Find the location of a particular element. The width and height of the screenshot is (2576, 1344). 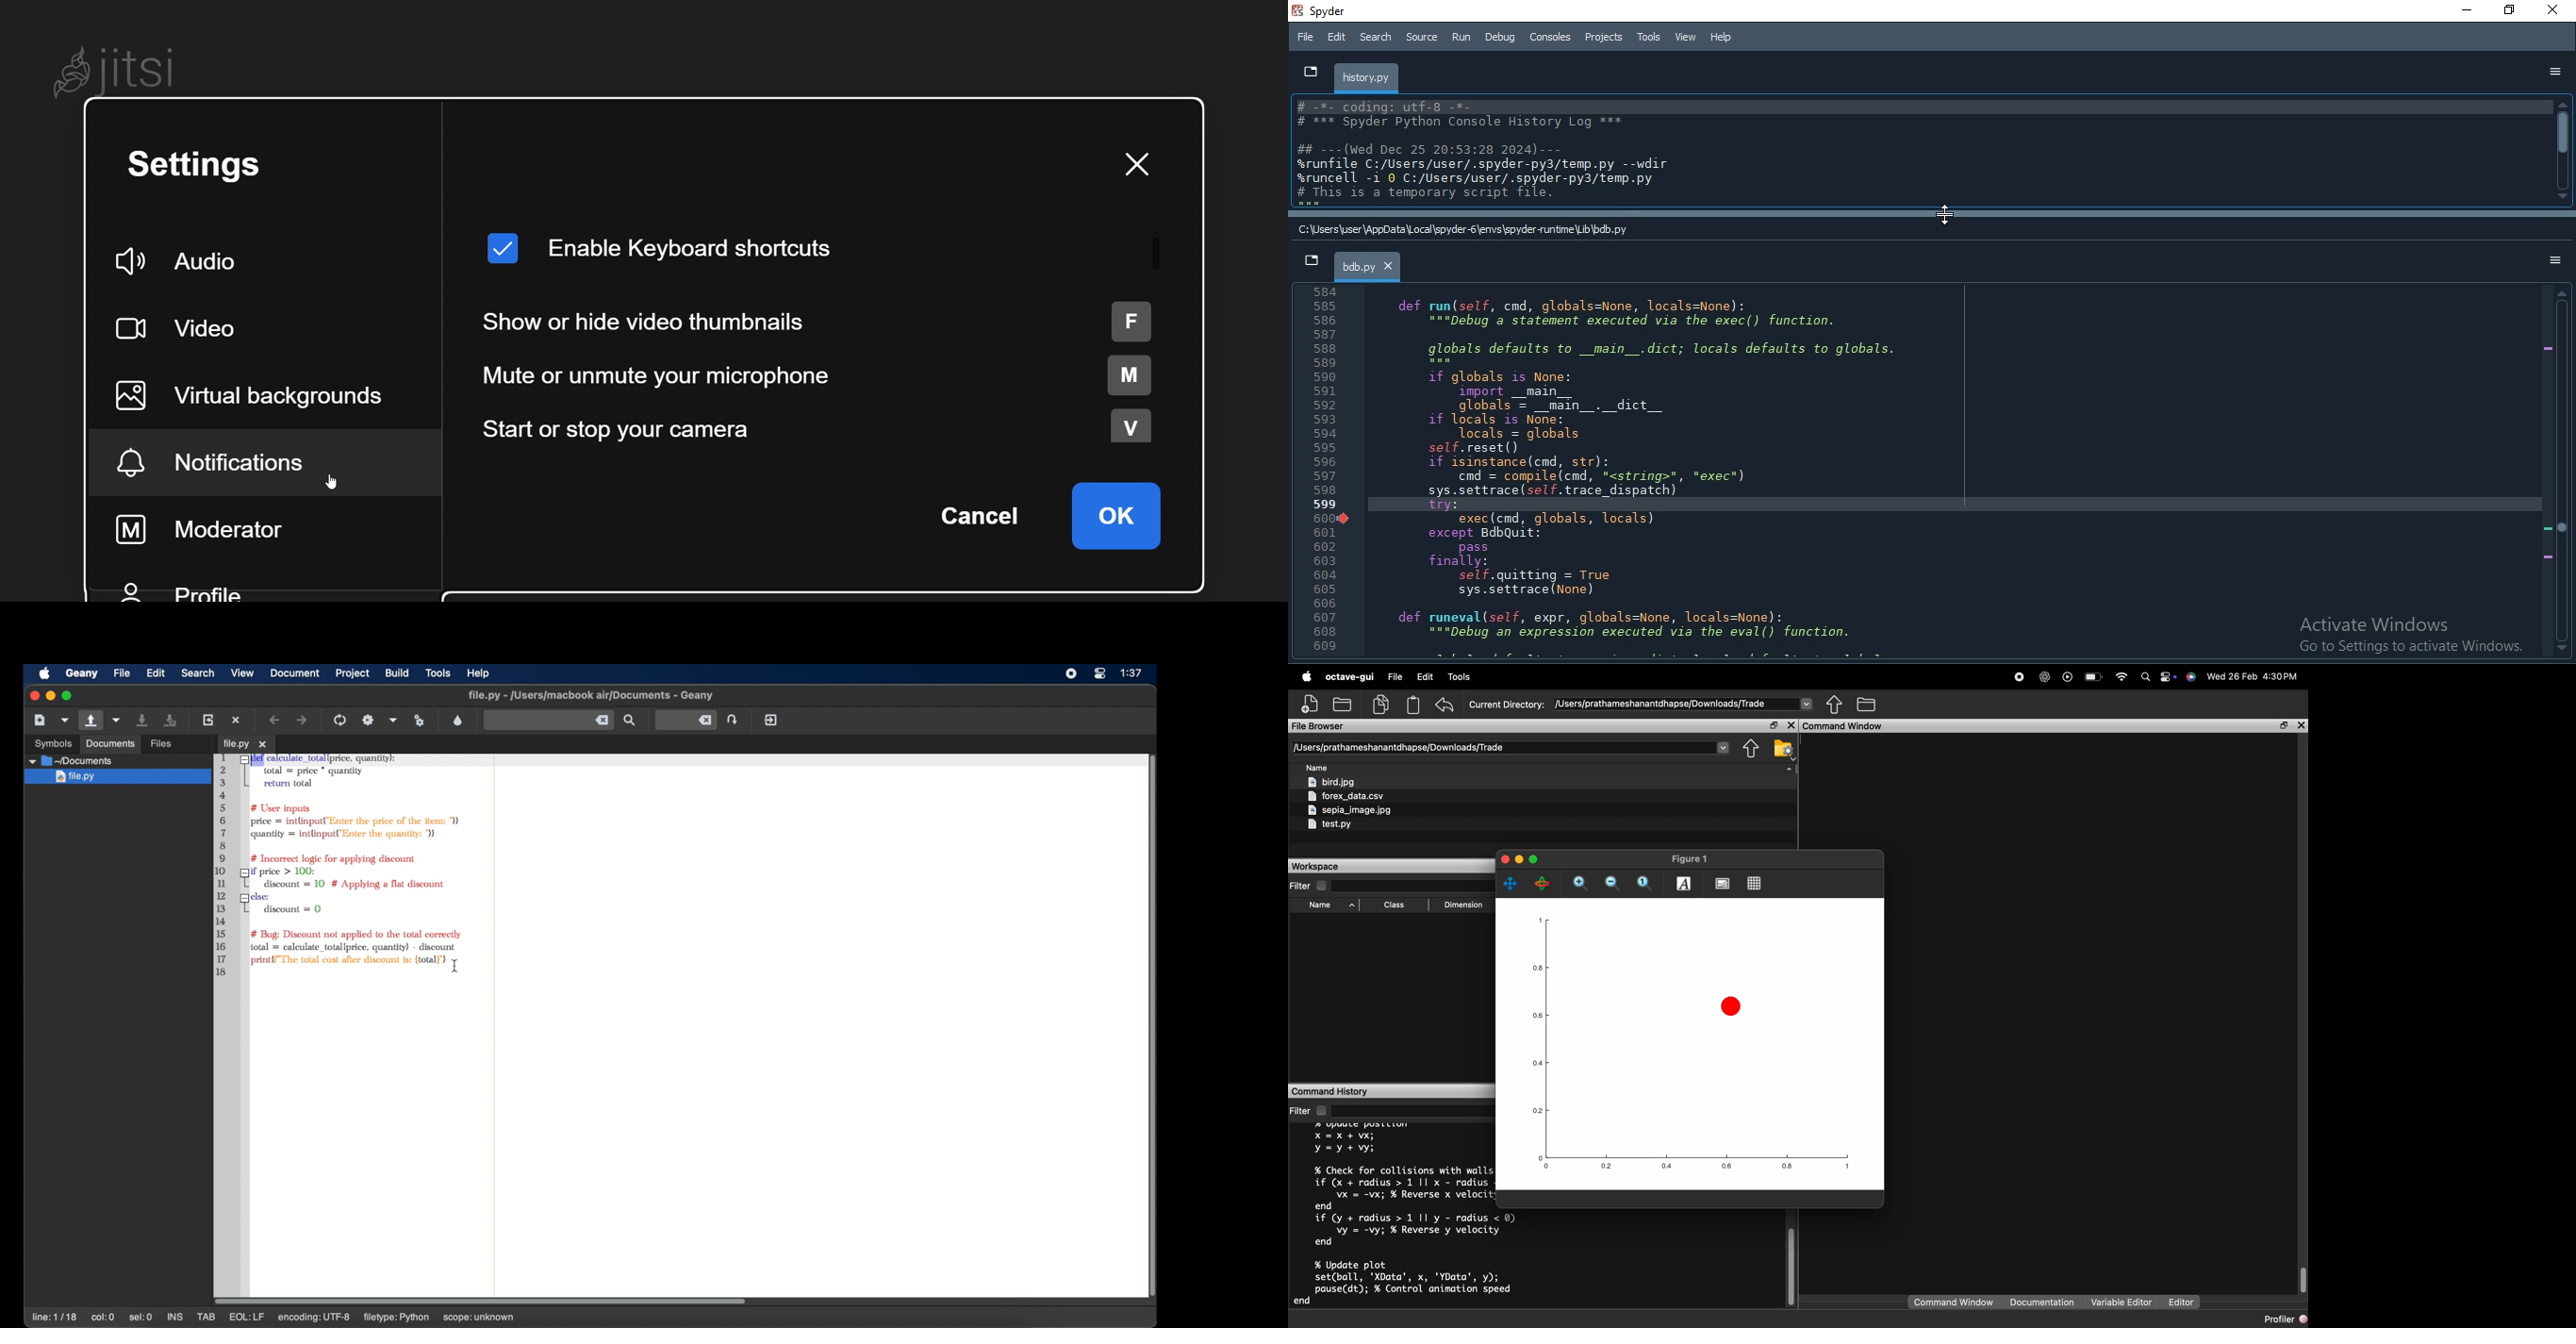

scroll bar is located at coordinates (1148, 251).